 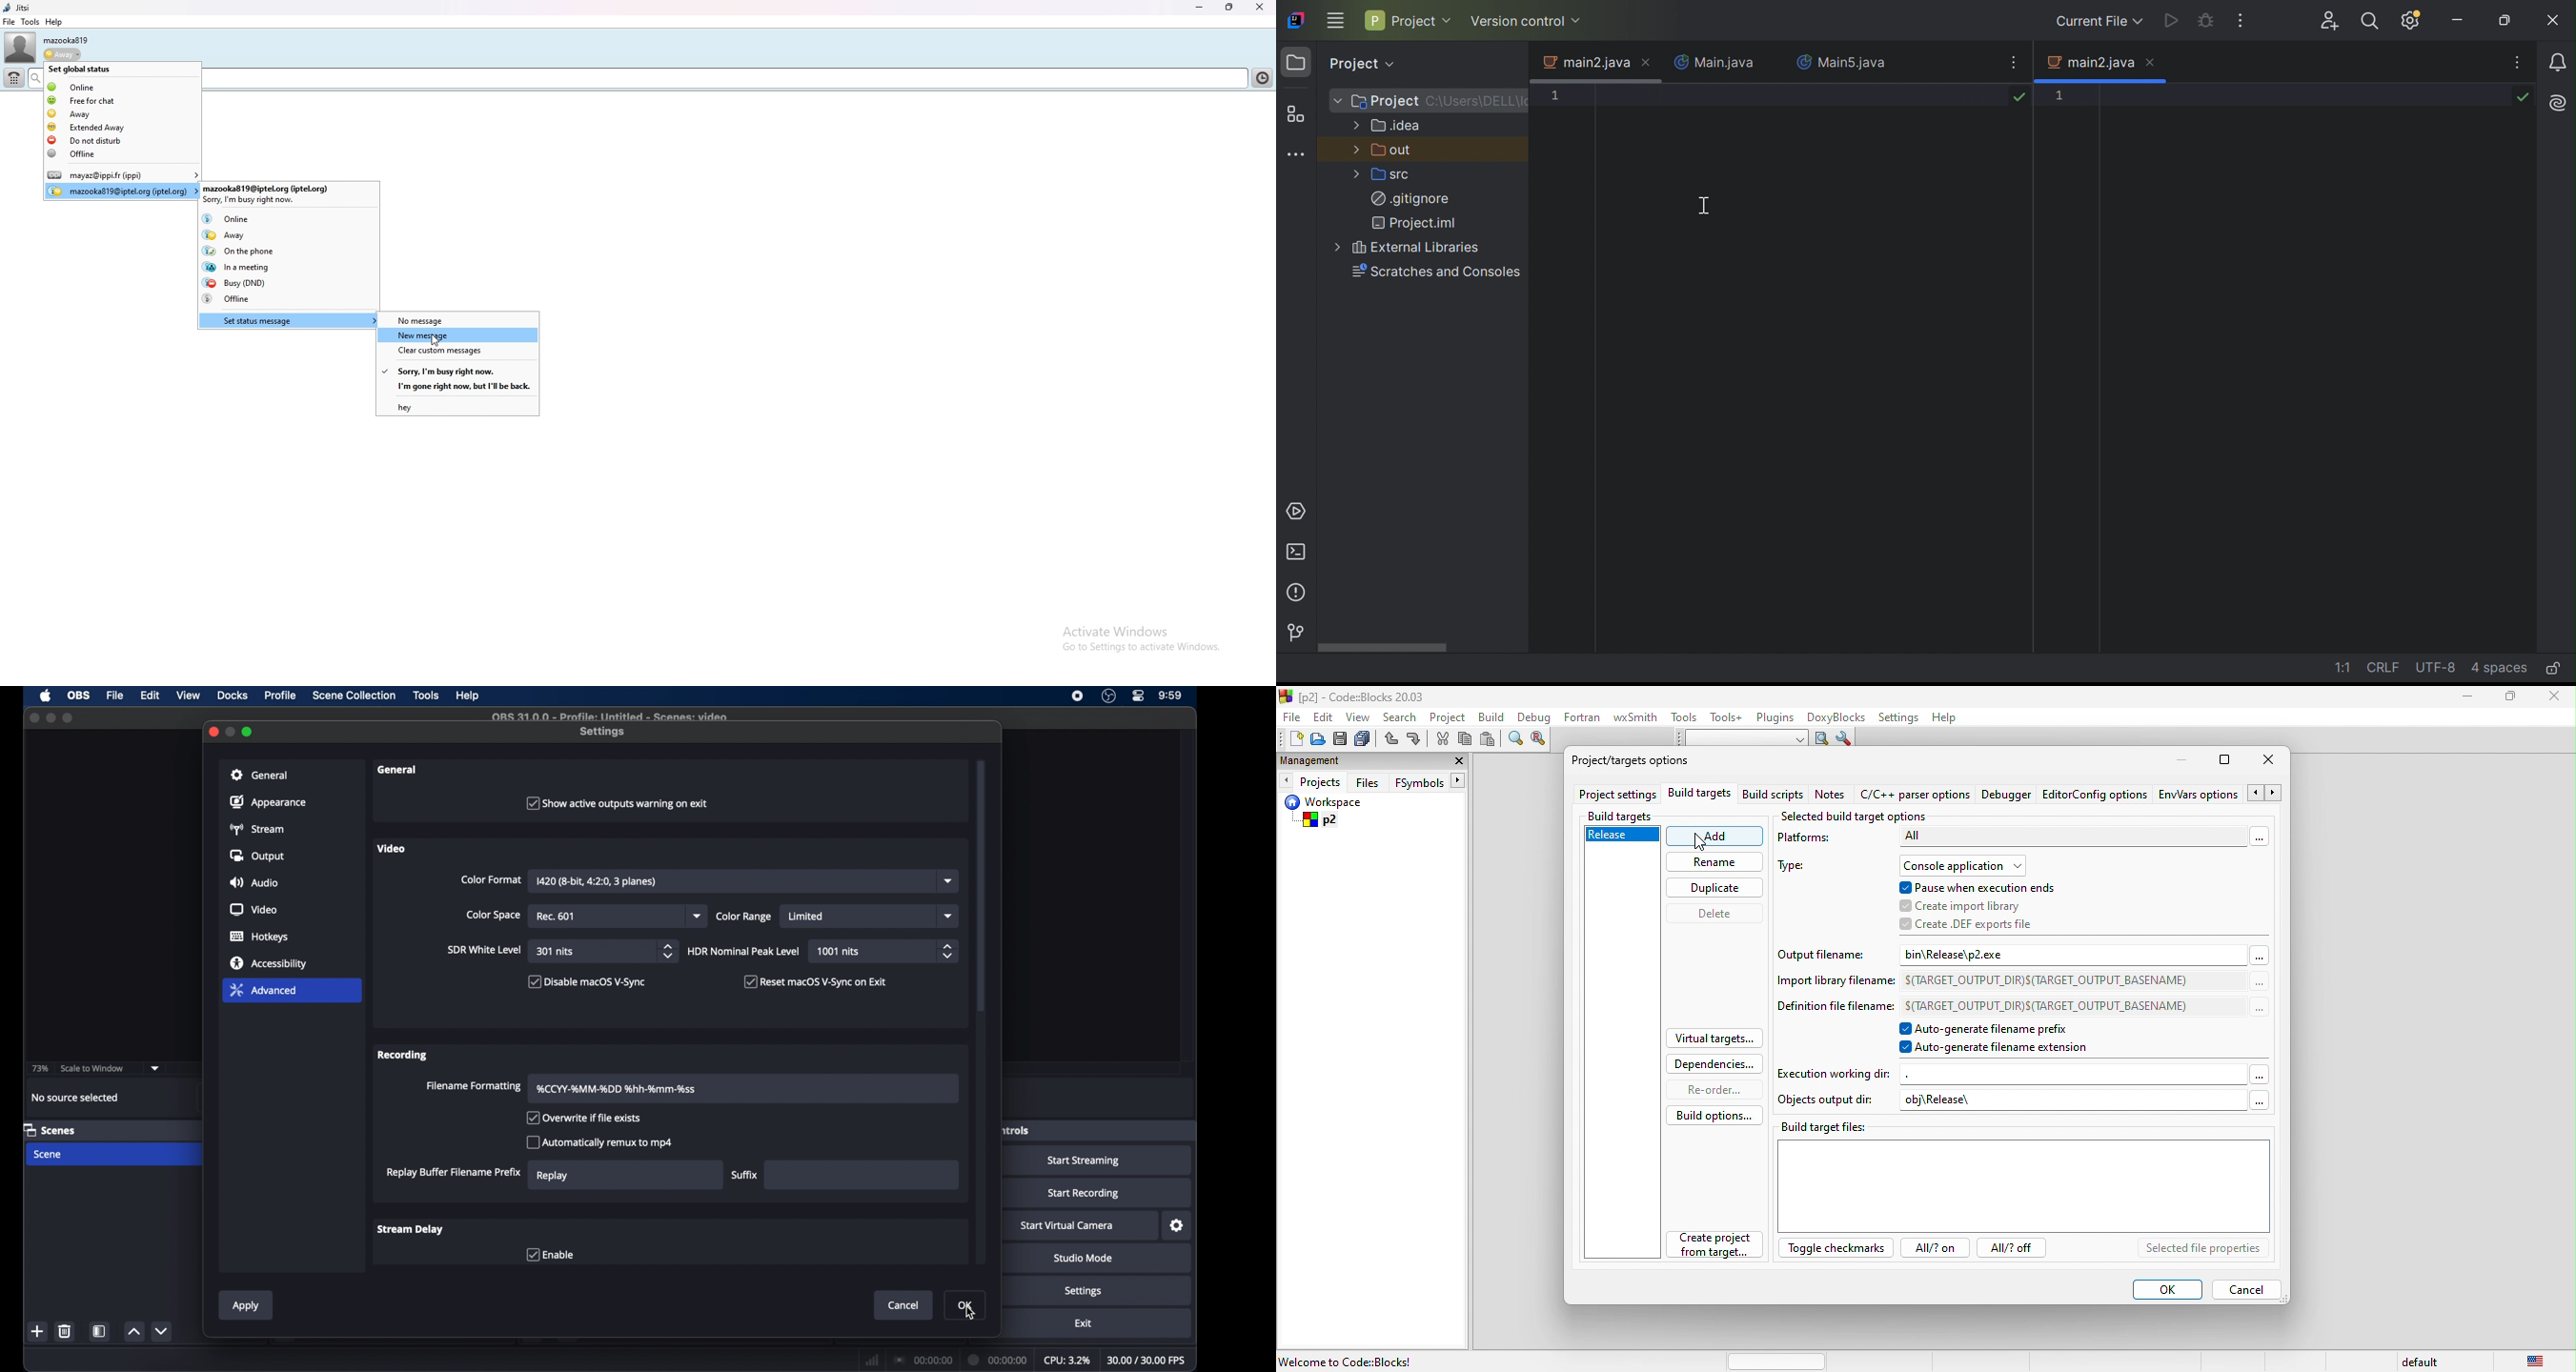 What do you see at coordinates (263, 990) in the screenshot?
I see `advanced` at bounding box center [263, 990].